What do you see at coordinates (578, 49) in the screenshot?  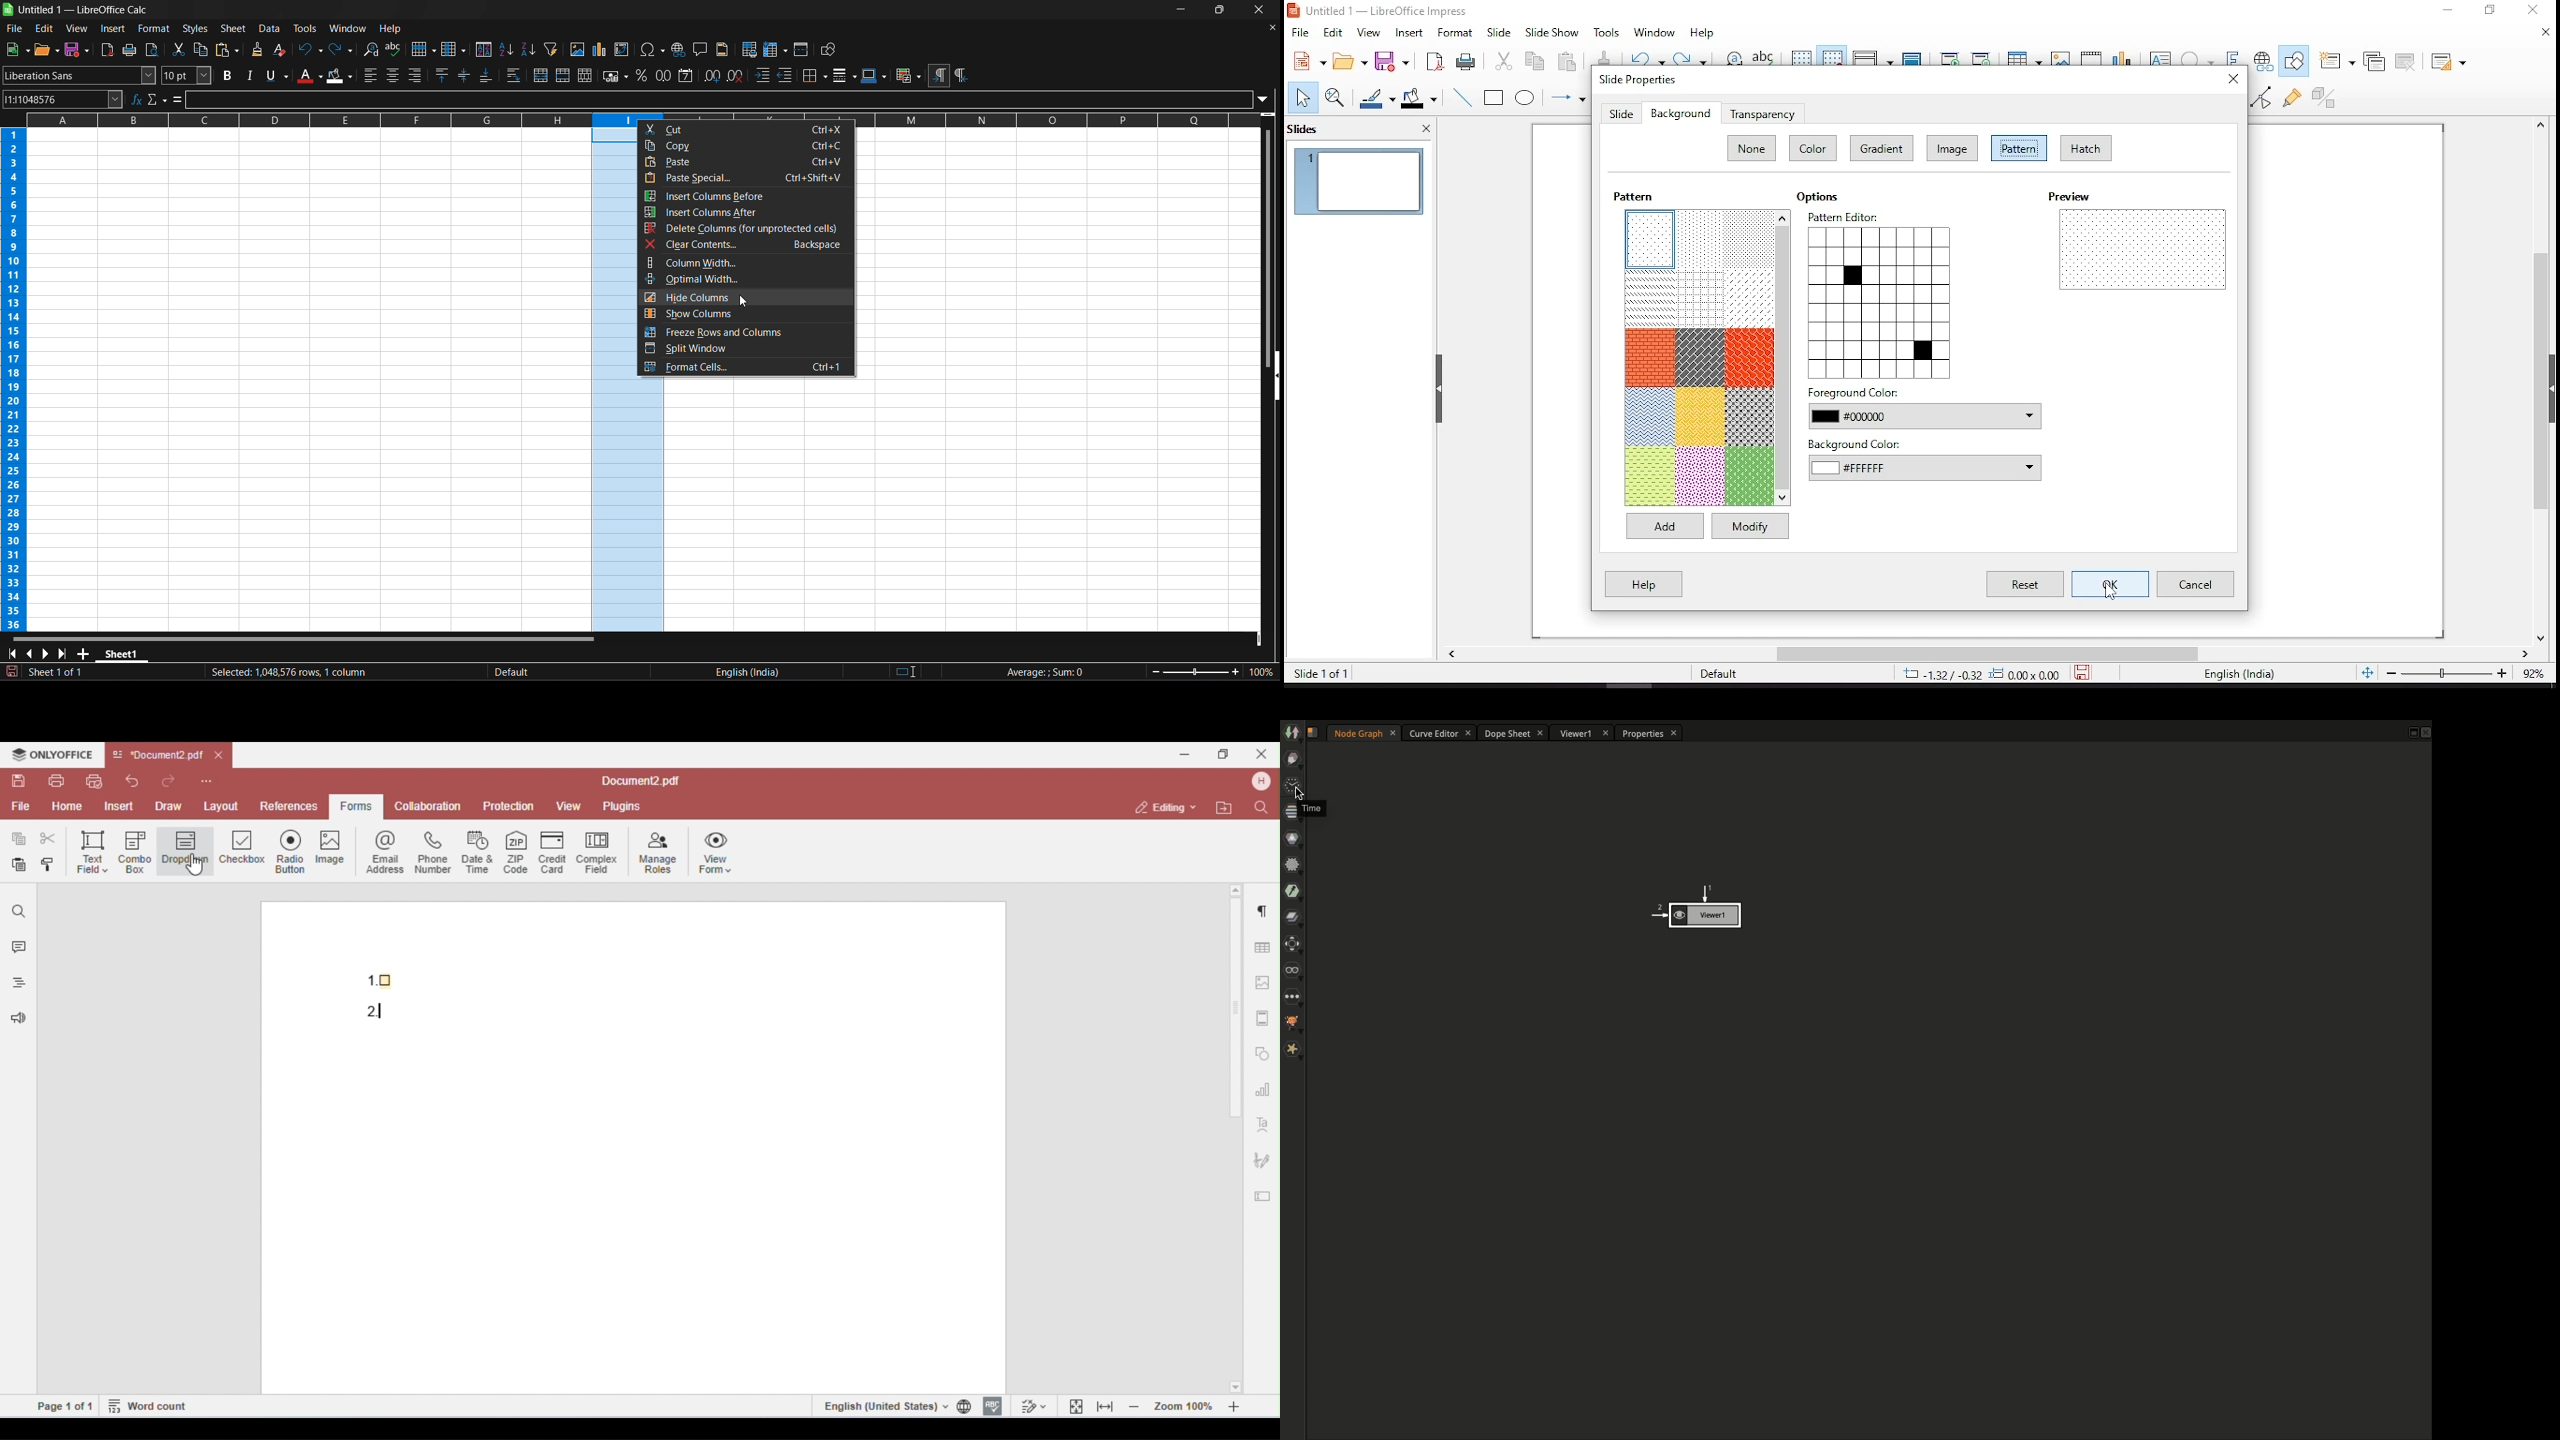 I see `insert image` at bounding box center [578, 49].